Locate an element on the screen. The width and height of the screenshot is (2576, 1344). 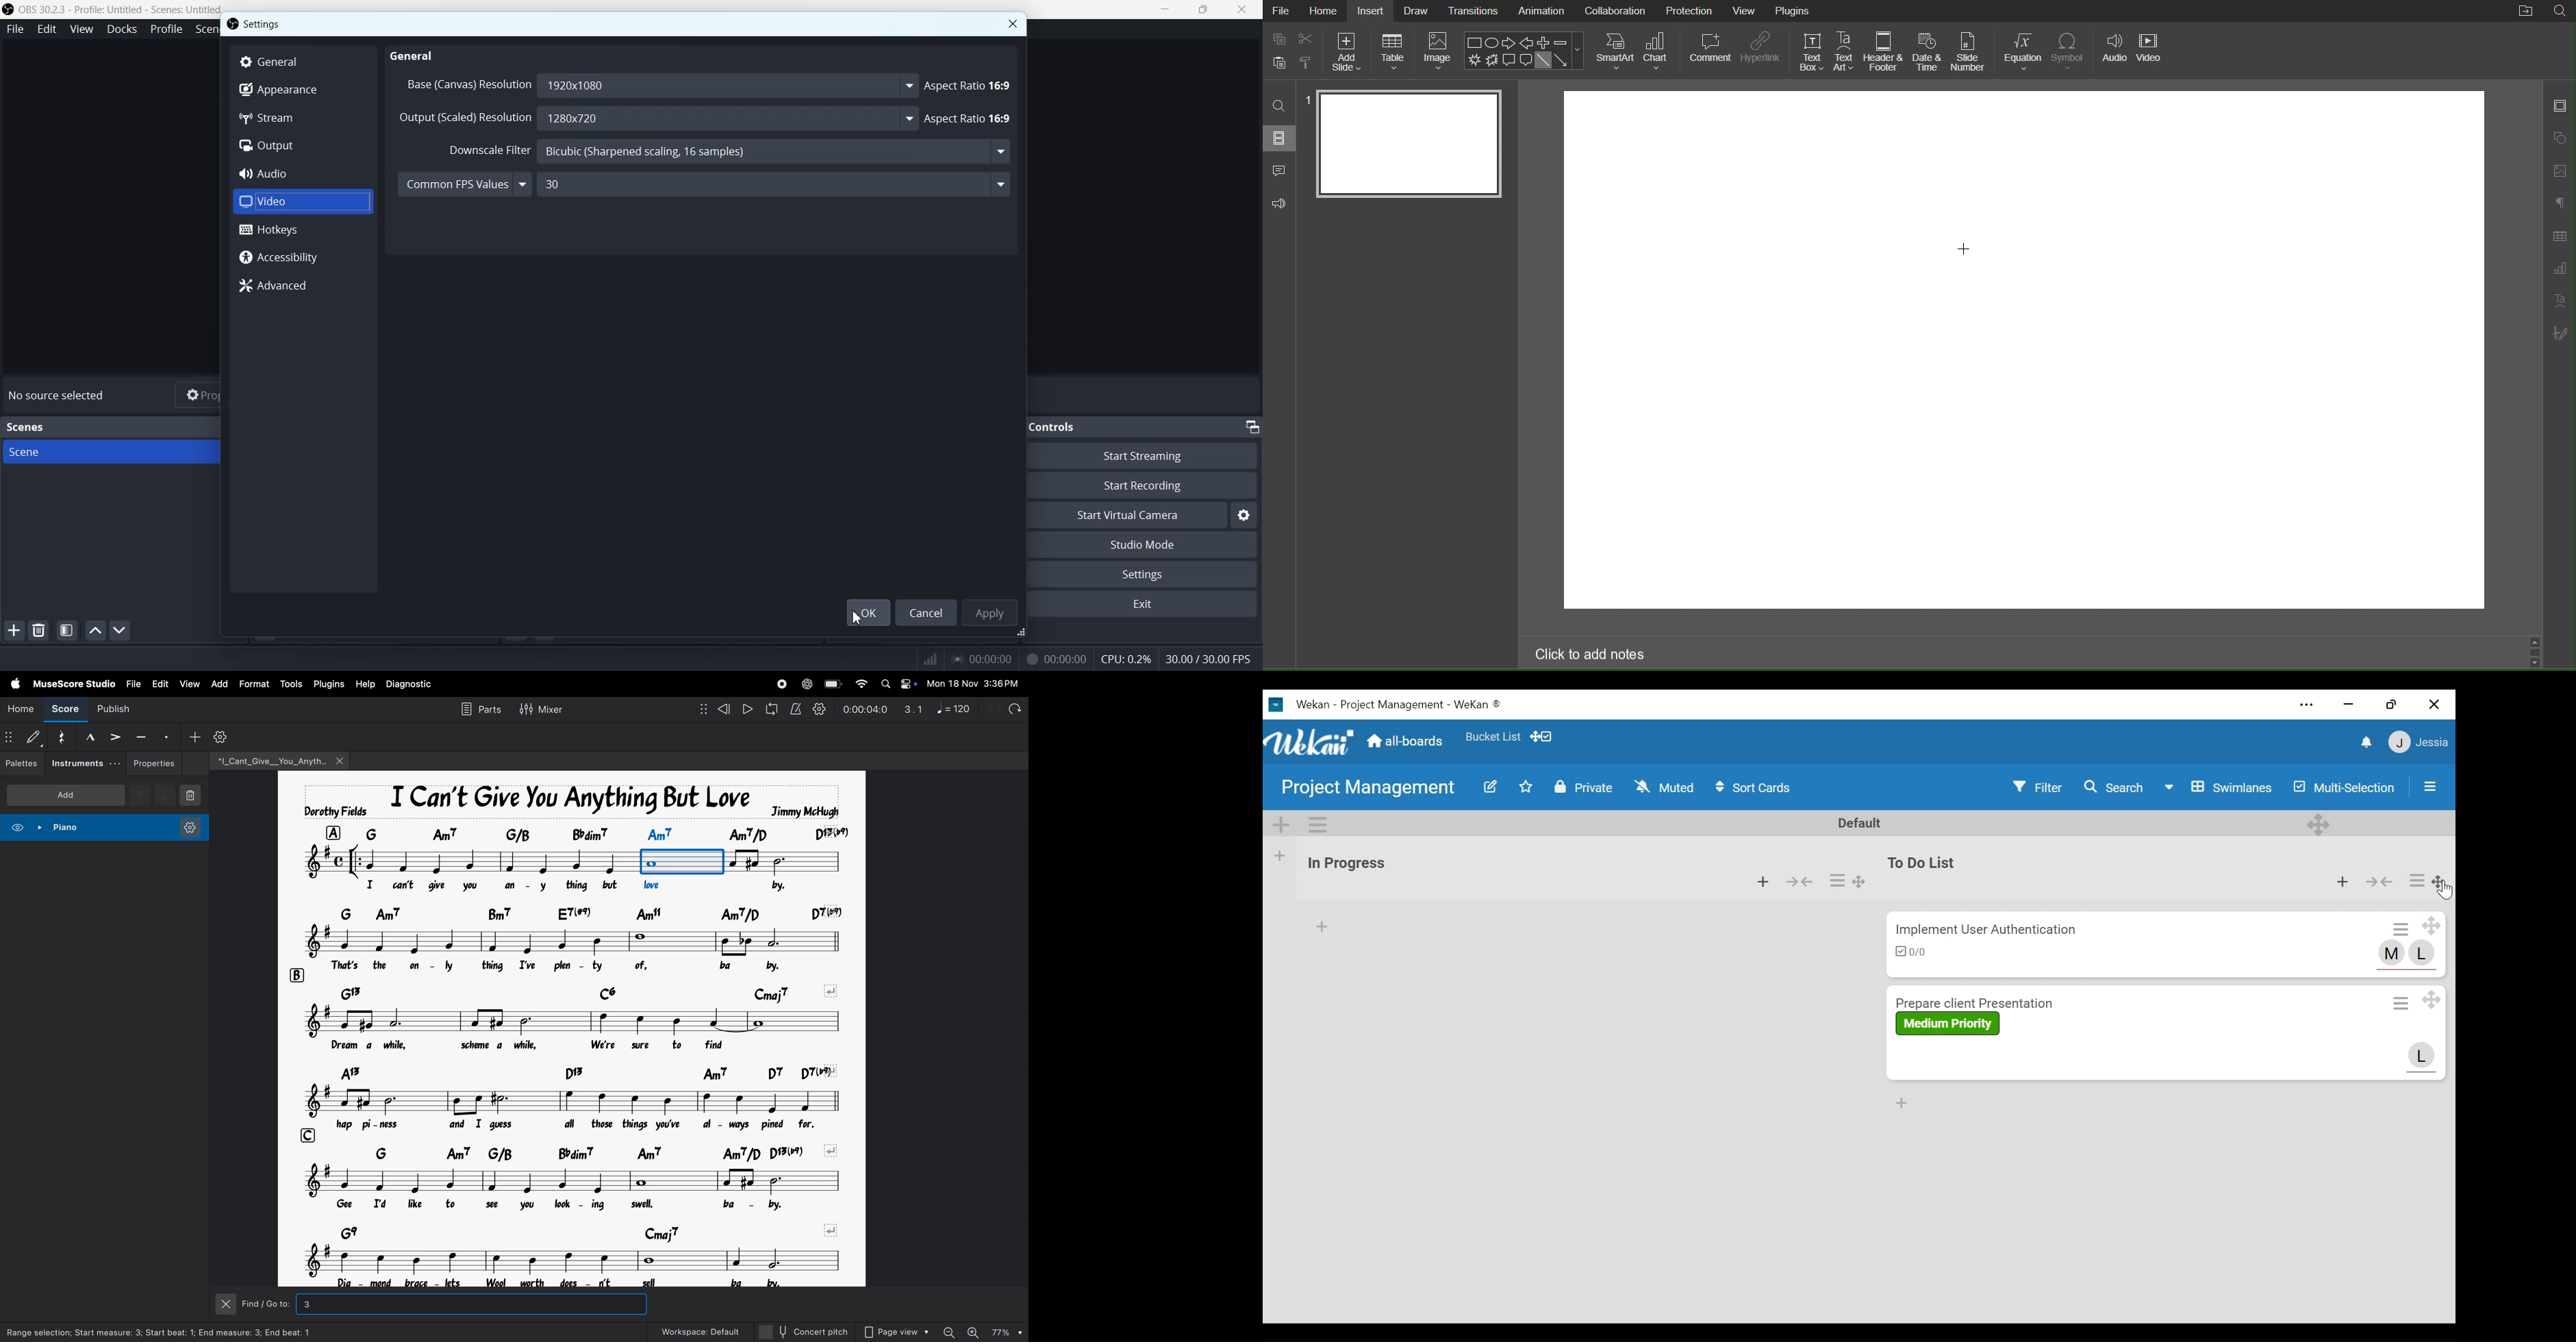
rewind is located at coordinates (716, 709).